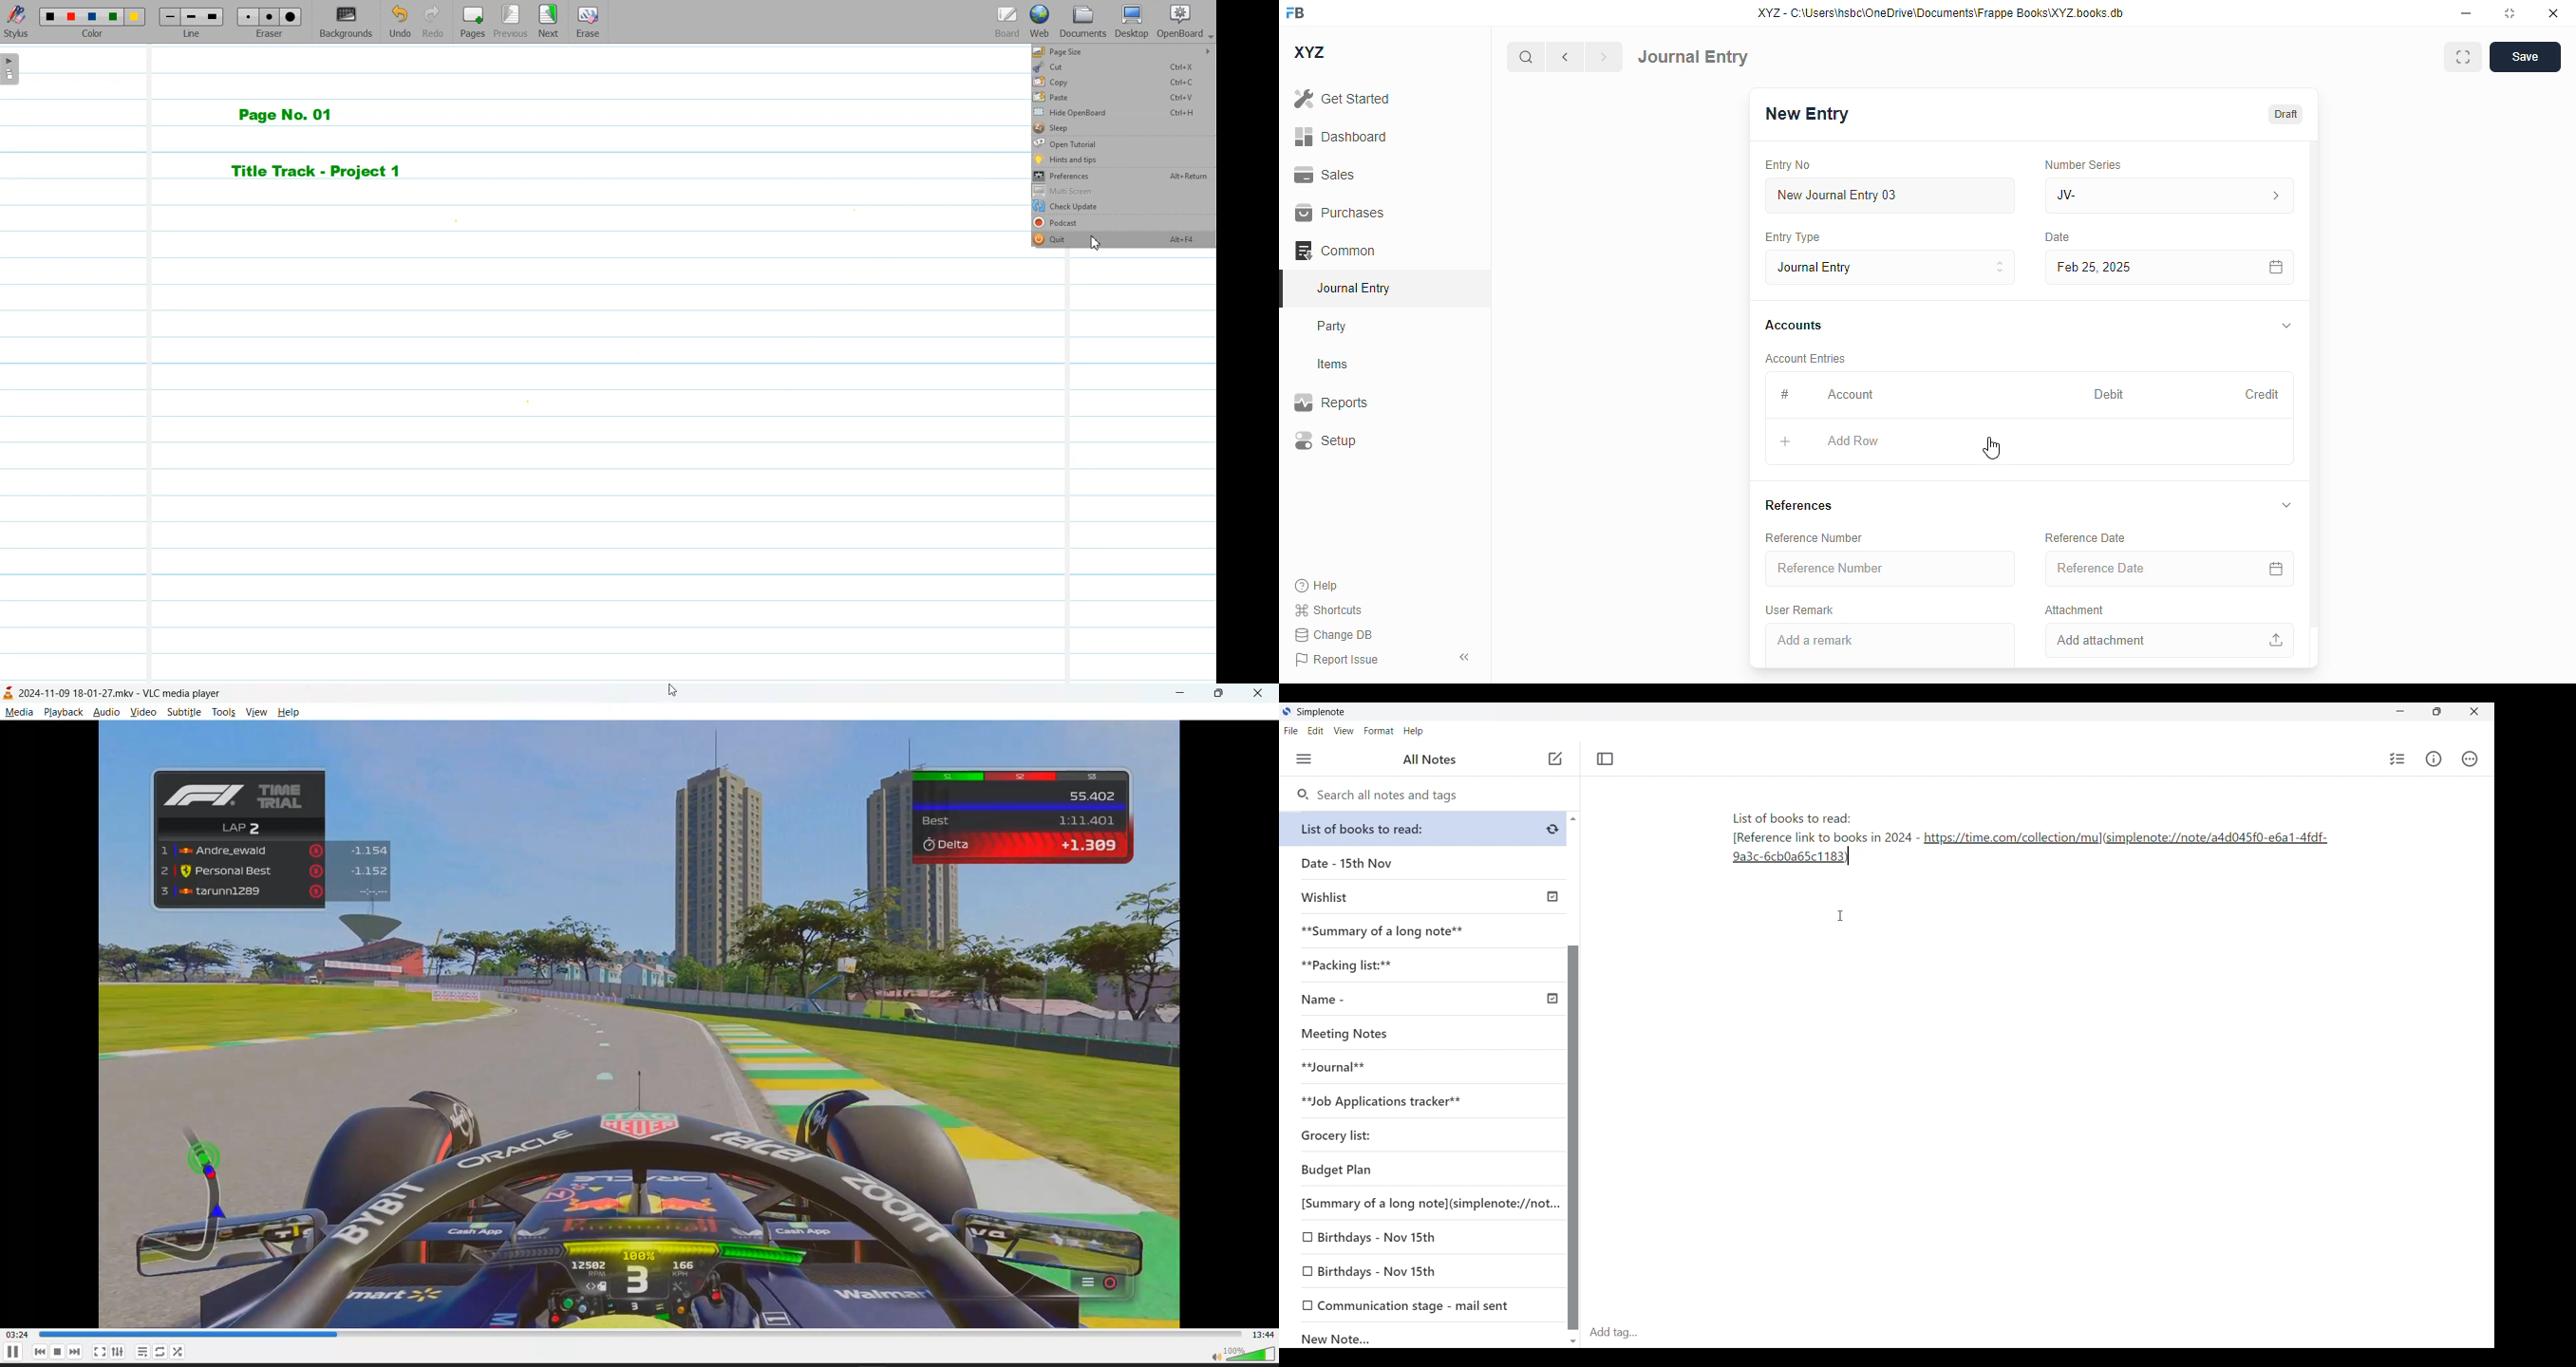 This screenshot has height=1372, width=2576. What do you see at coordinates (2143, 268) in the screenshot?
I see `feb 25, 2025` at bounding box center [2143, 268].